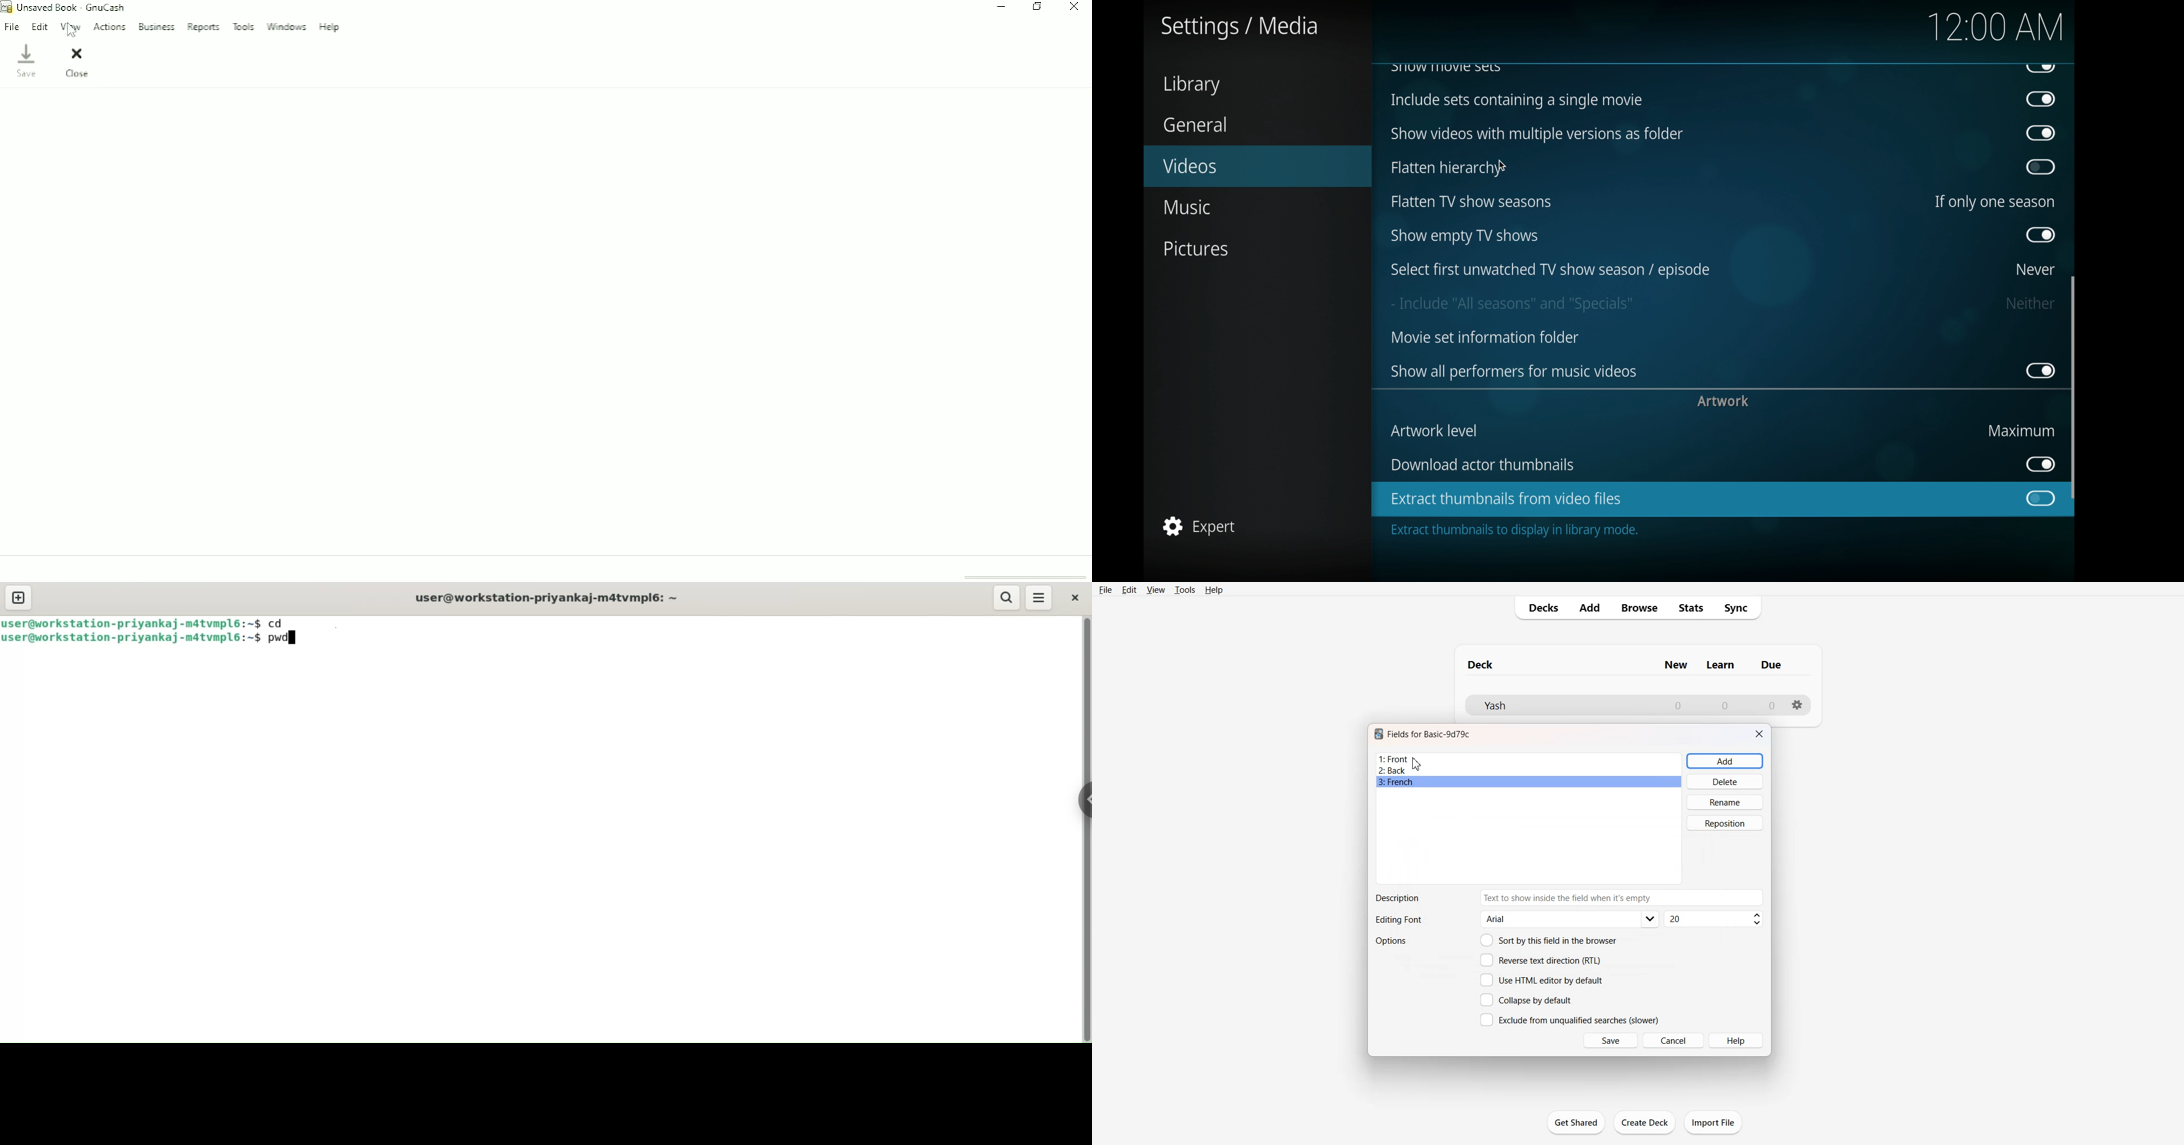 The height and width of the screenshot is (1148, 2184). Describe the element at coordinates (2042, 167) in the screenshot. I see `toggle button` at that location.